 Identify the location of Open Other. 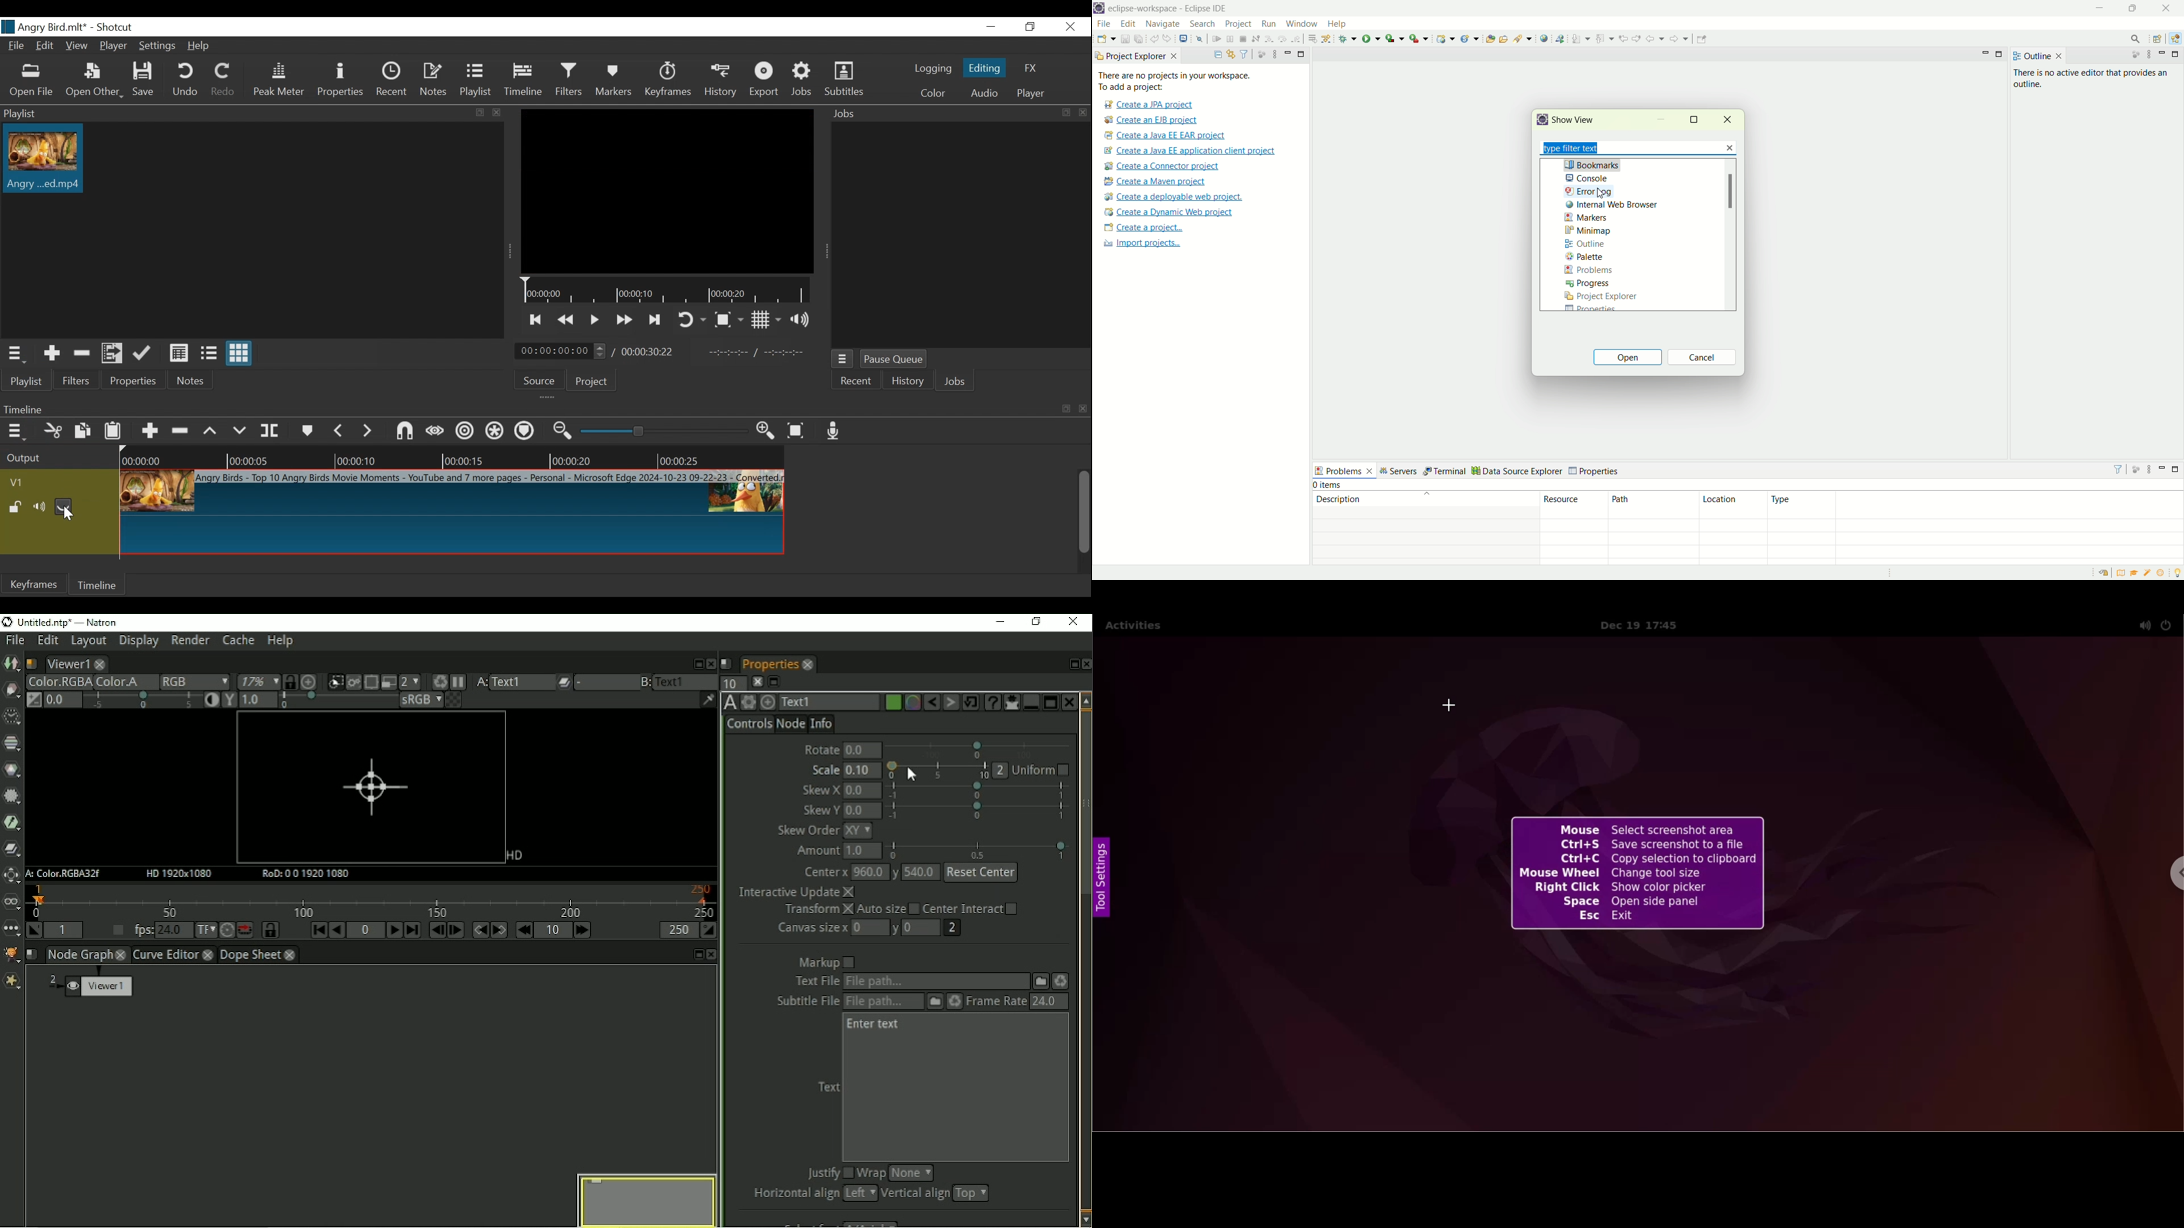
(93, 81).